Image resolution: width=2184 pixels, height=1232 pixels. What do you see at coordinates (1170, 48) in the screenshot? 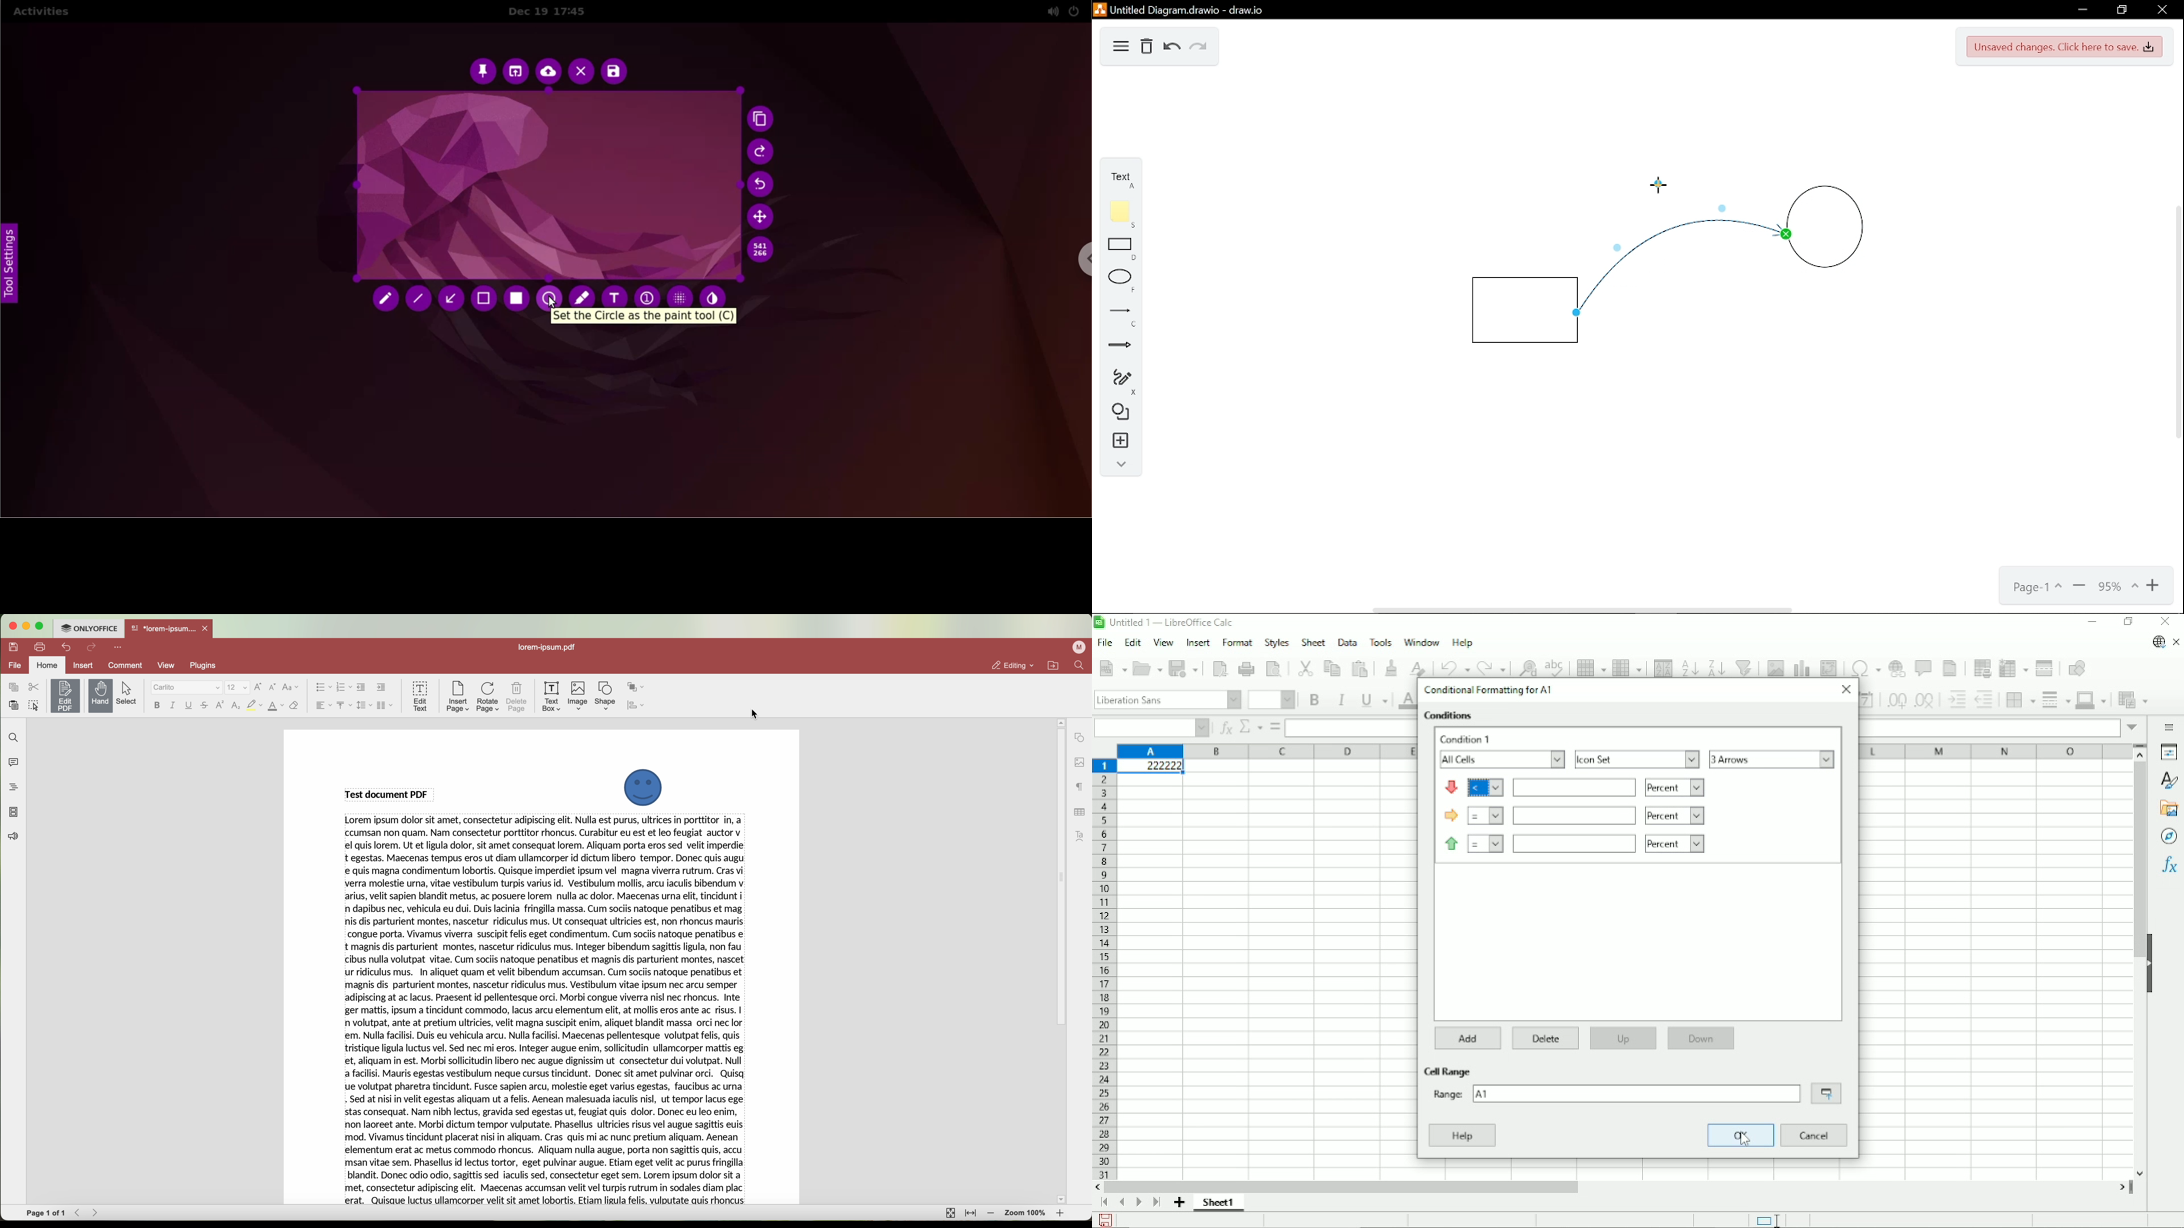
I see `Undo` at bounding box center [1170, 48].